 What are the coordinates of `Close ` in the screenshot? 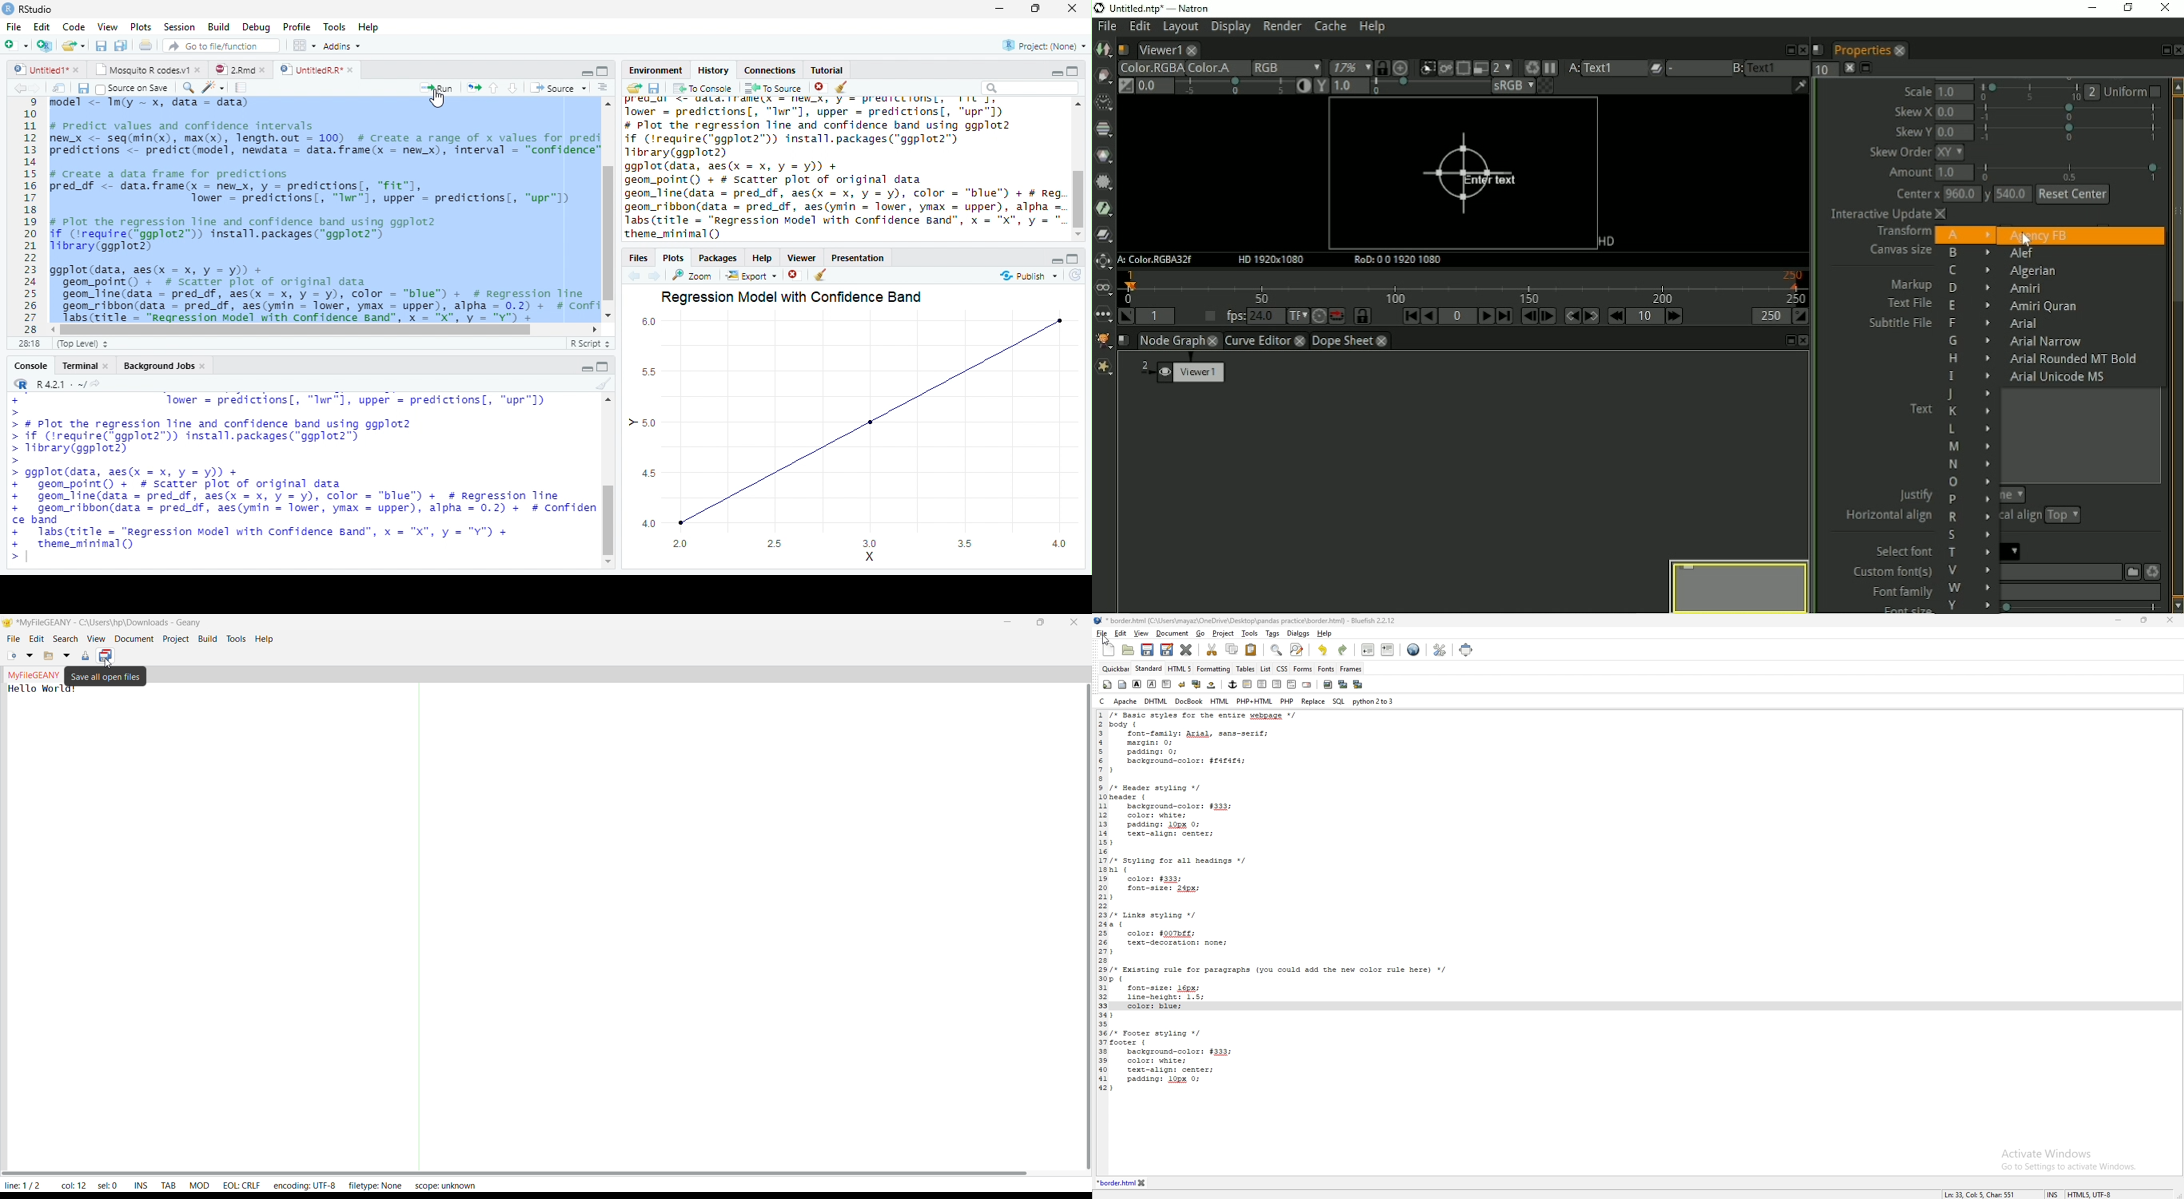 It's located at (1073, 10).